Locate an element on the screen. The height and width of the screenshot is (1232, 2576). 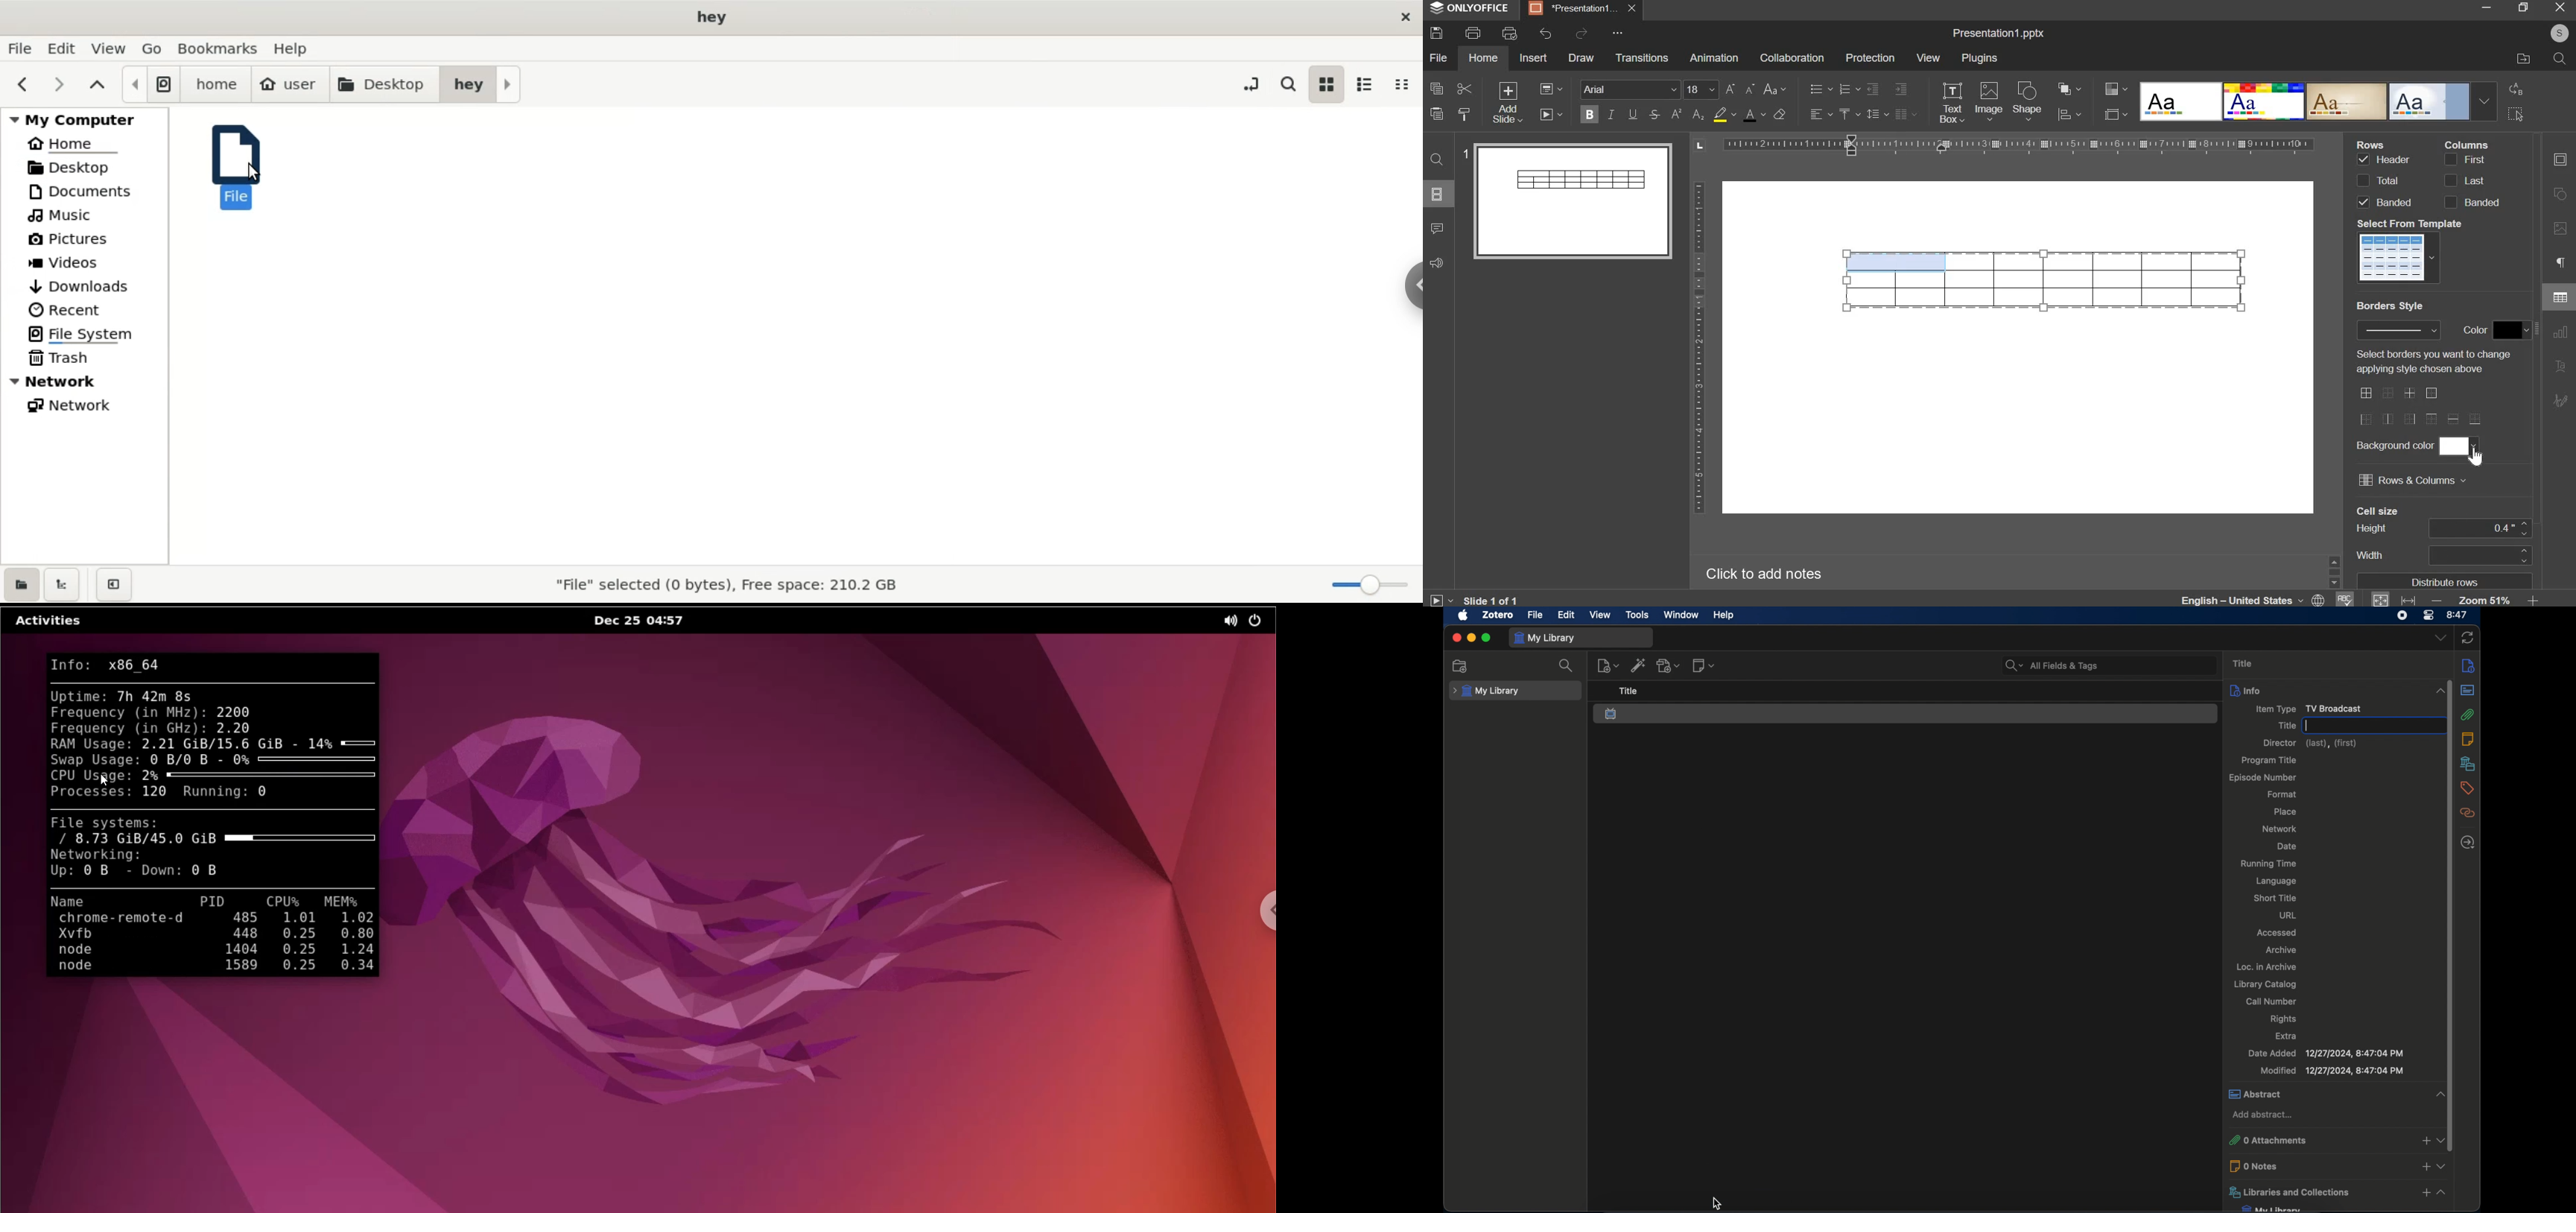
search bar input is located at coordinates (2123, 665).